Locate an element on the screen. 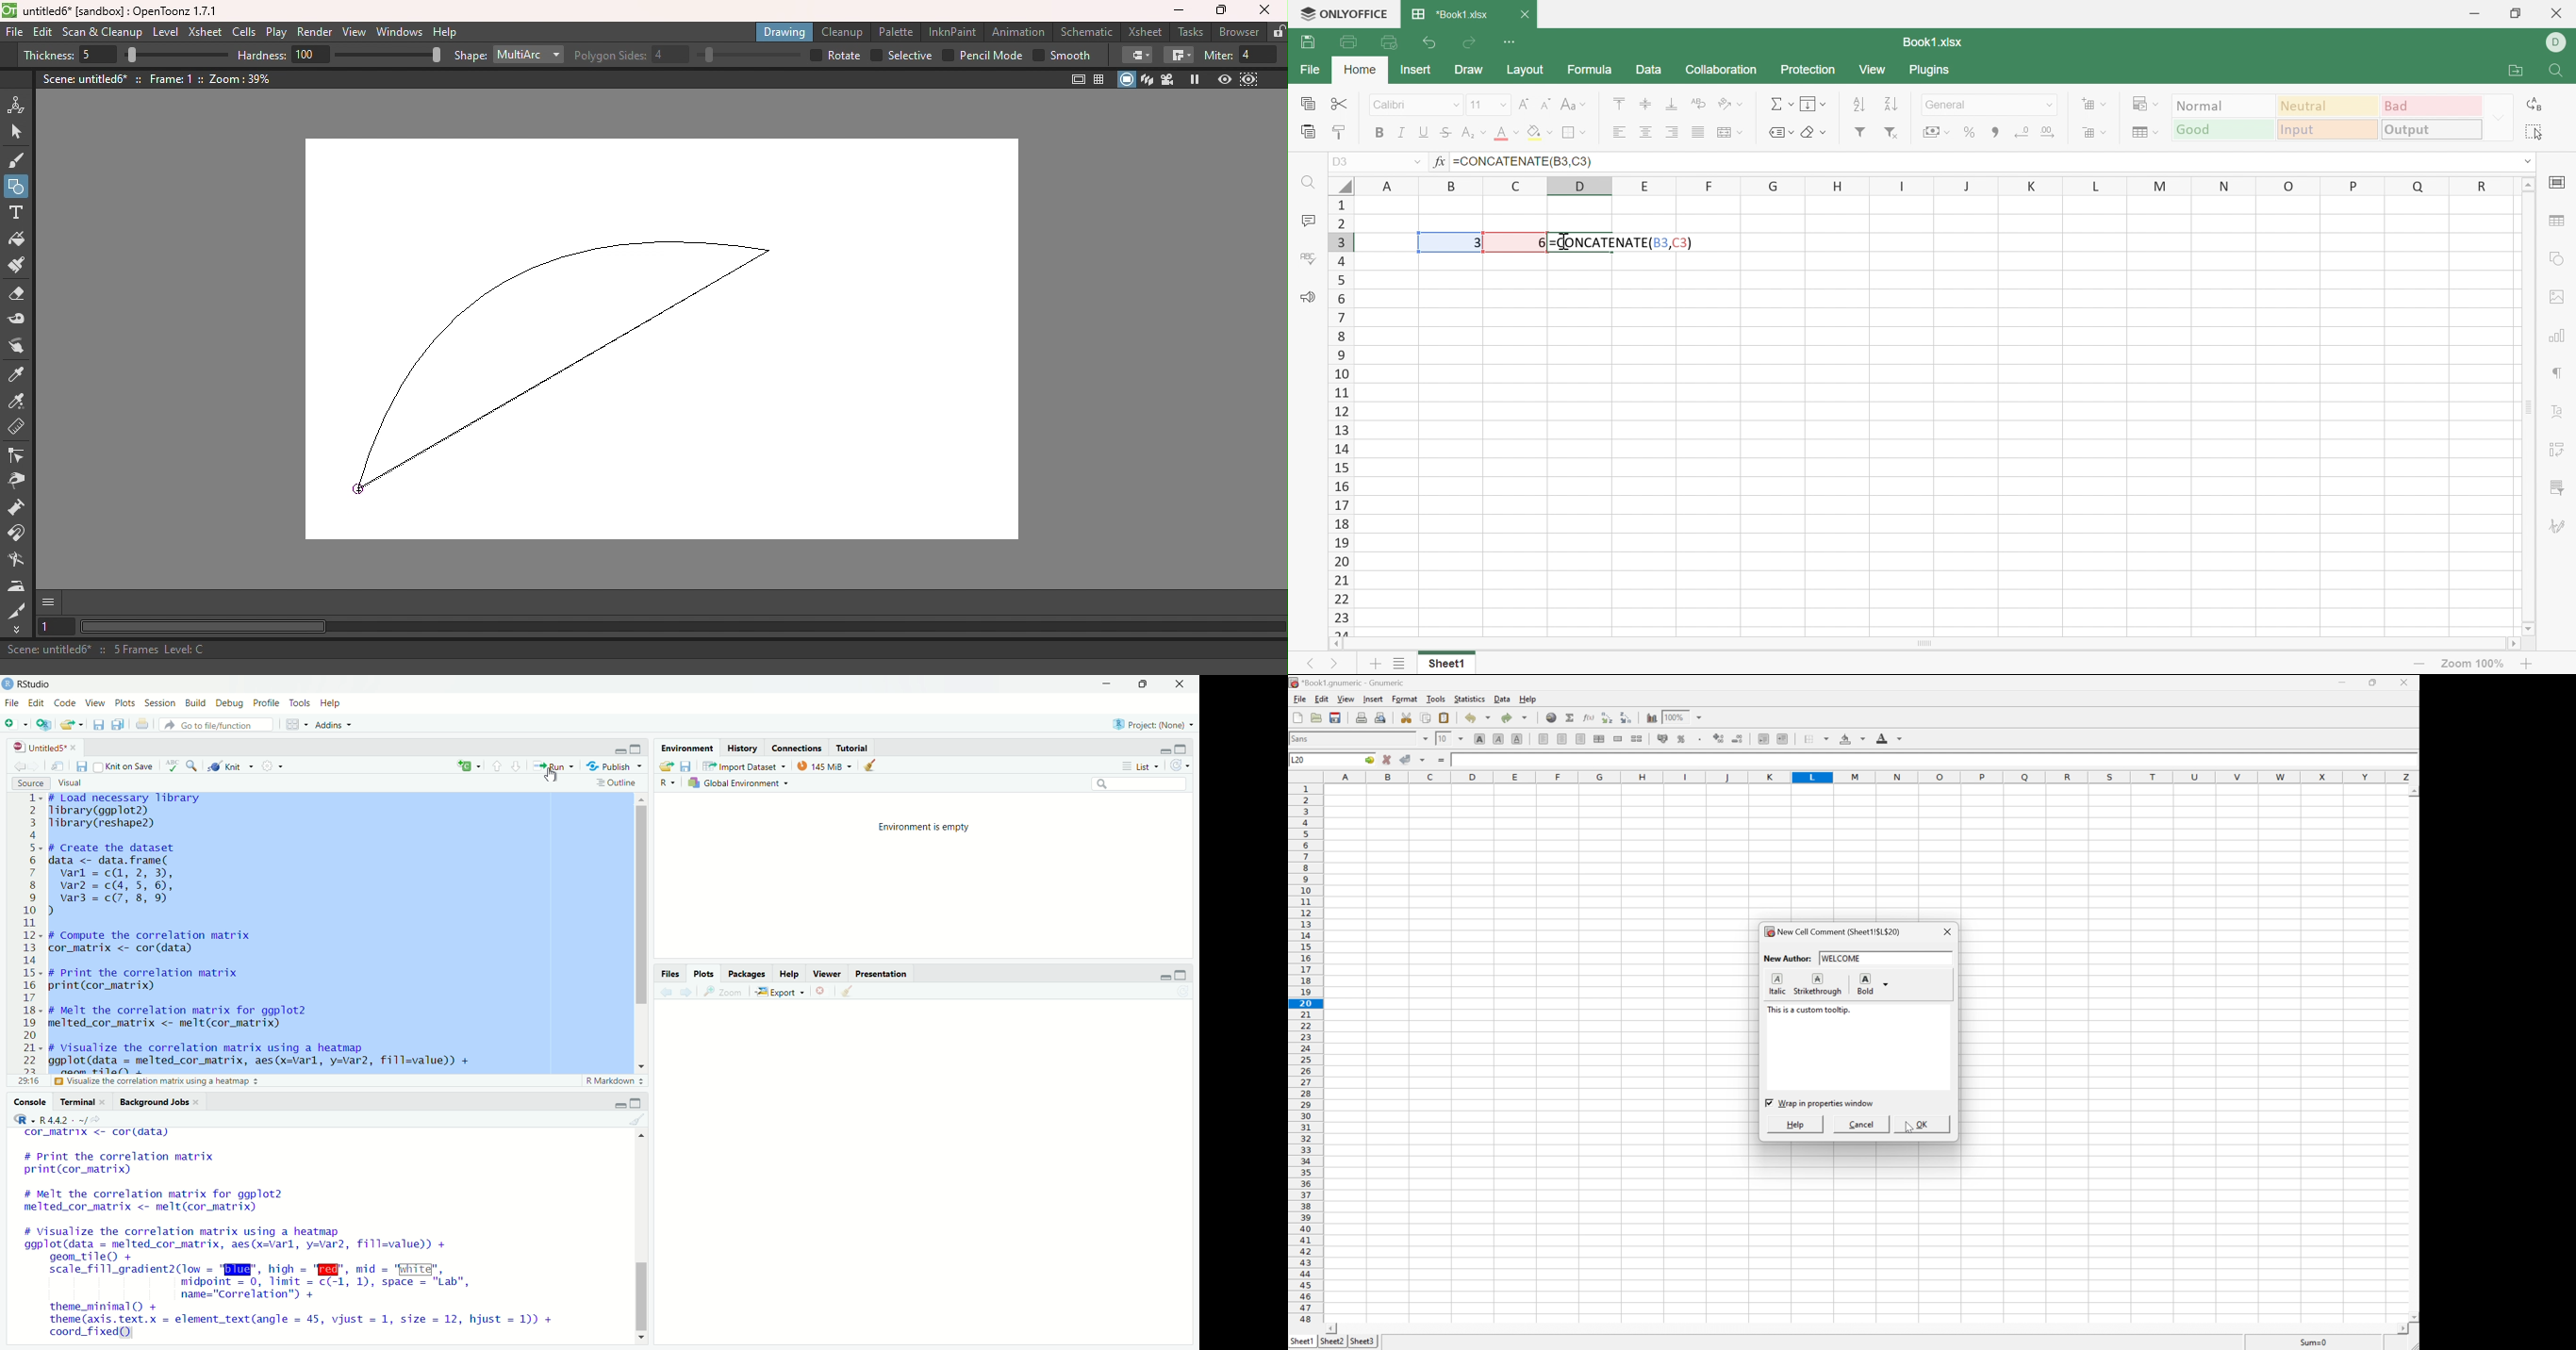 This screenshot has height=1372, width=2576. Align bottom is located at coordinates (1674, 103).